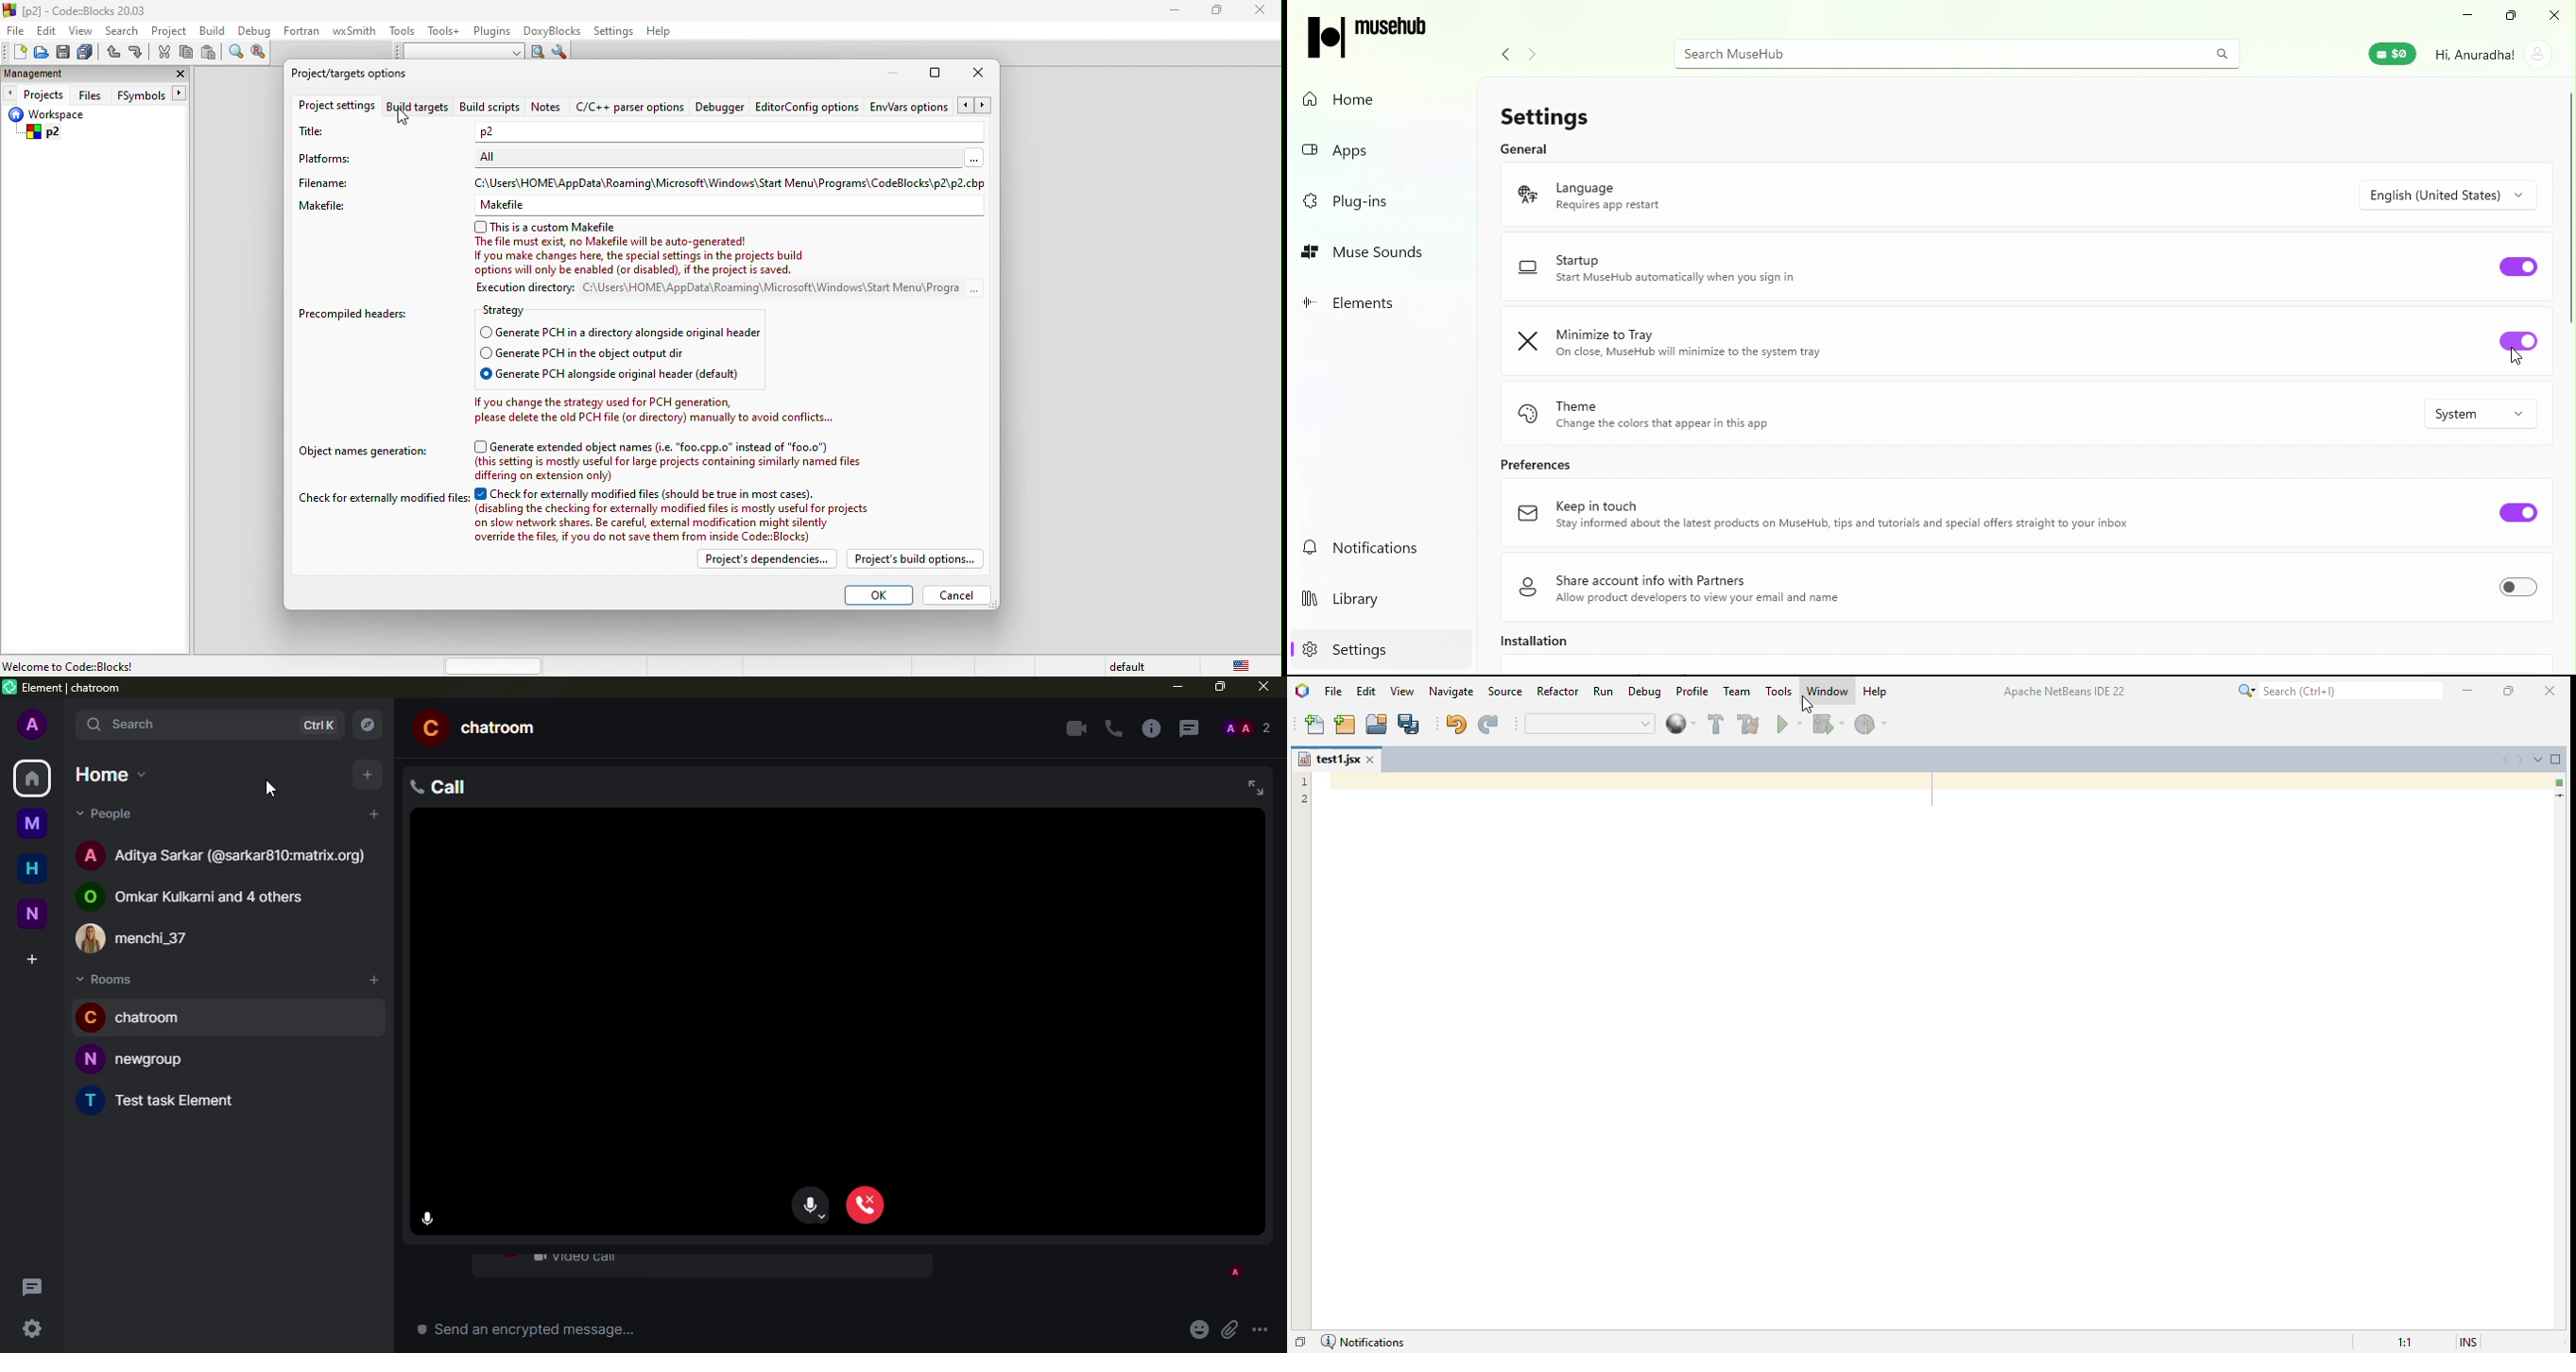 The width and height of the screenshot is (2576, 1372). What do you see at coordinates (432, 1220) in the screenshot?
I see `sound` at bounding box center [432, 1220].